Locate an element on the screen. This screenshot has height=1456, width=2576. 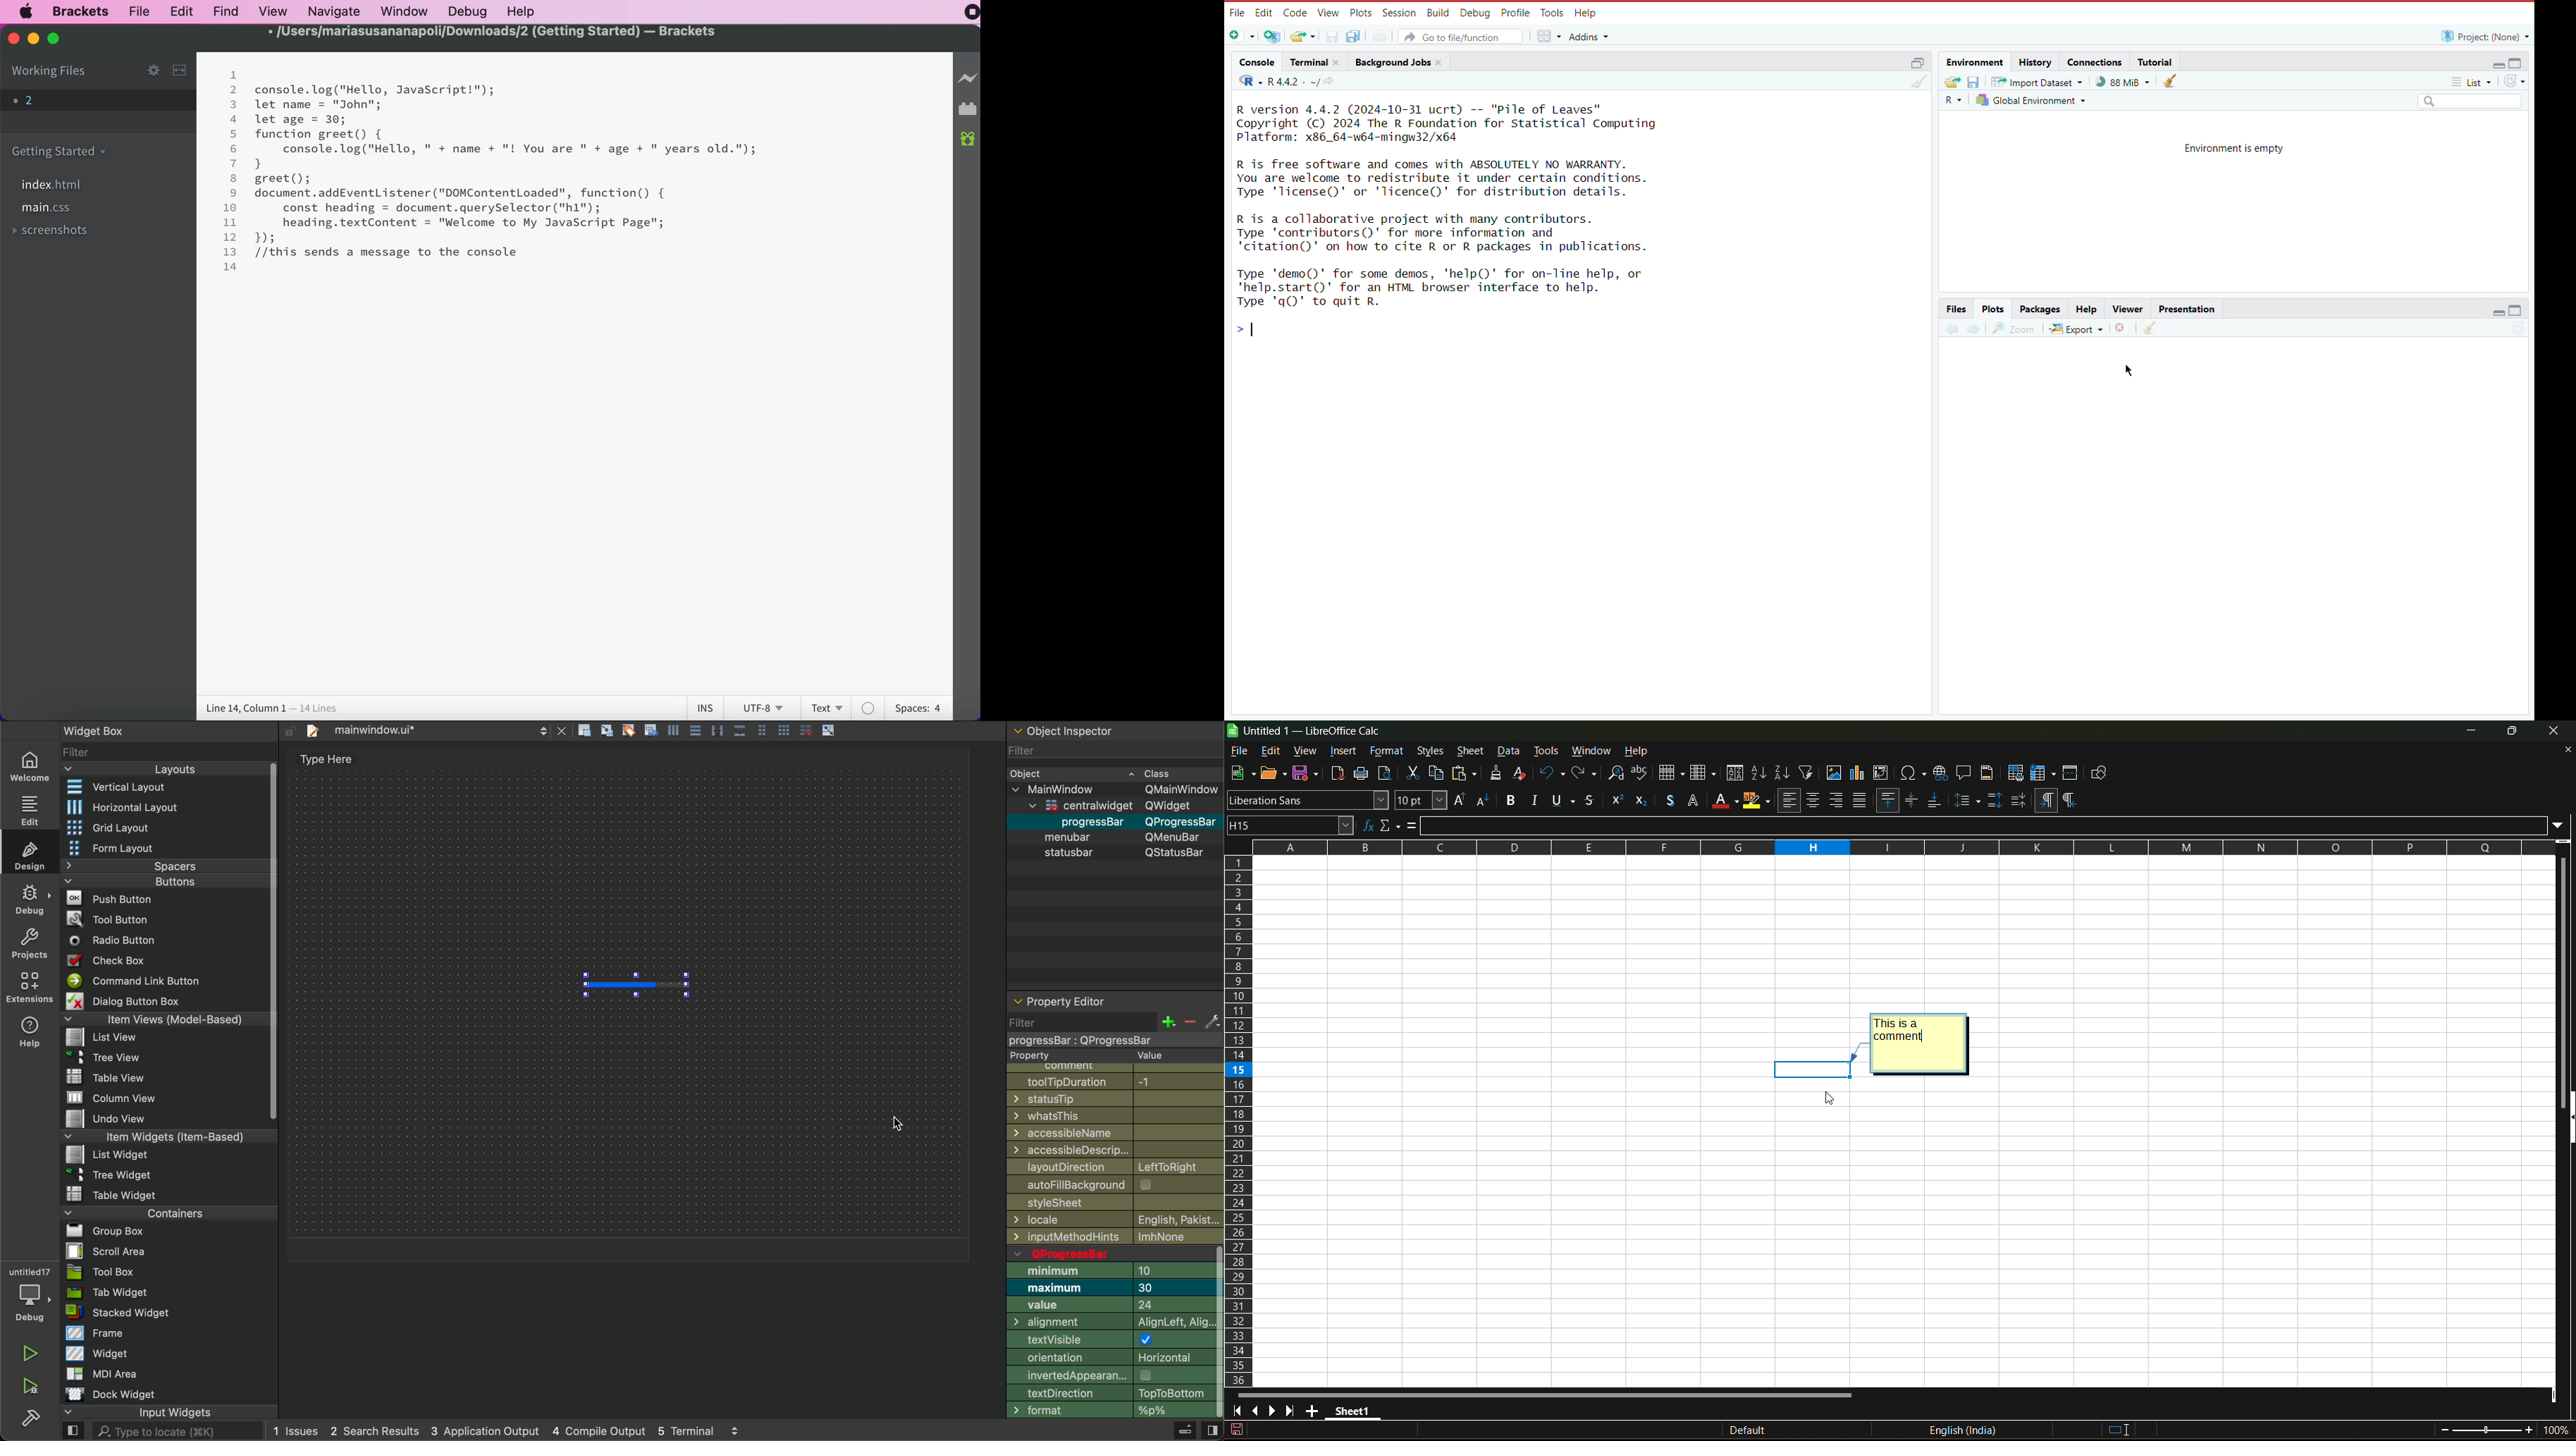
Refresh the list of objects in the environment is located at coordinates (2514, 83).